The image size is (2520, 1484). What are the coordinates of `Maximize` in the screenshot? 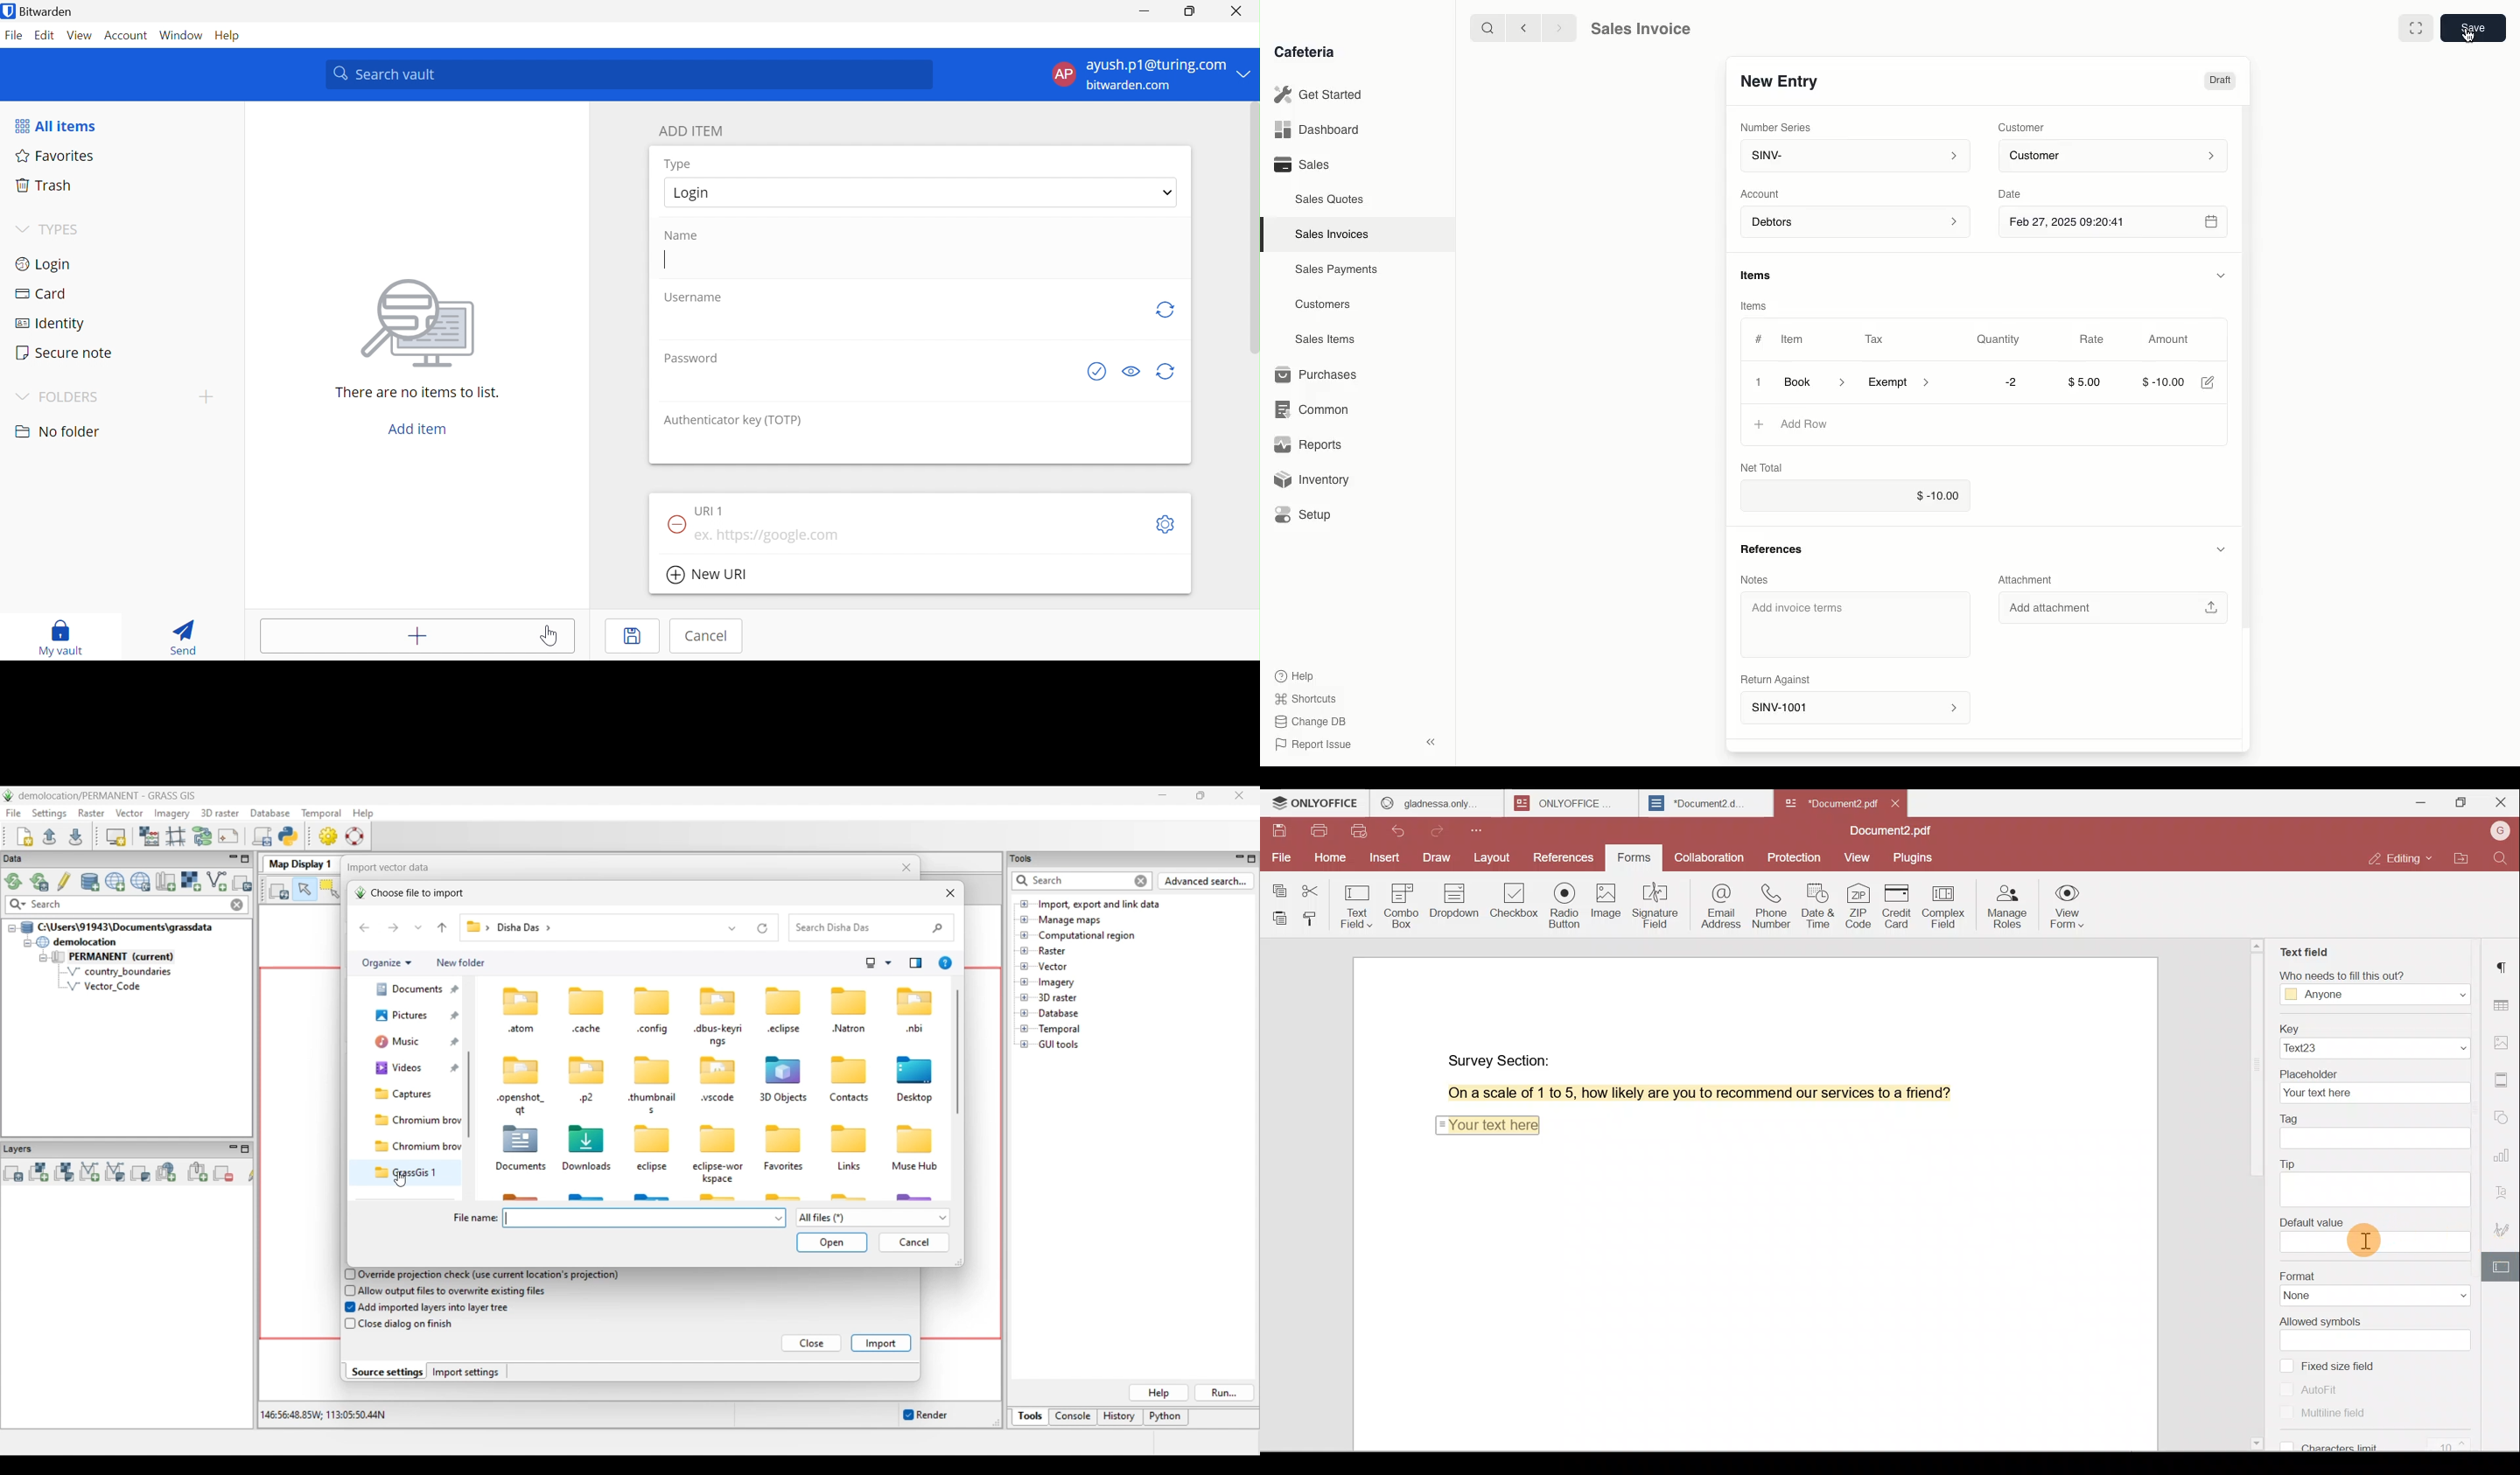 It's located at (2460, 804).